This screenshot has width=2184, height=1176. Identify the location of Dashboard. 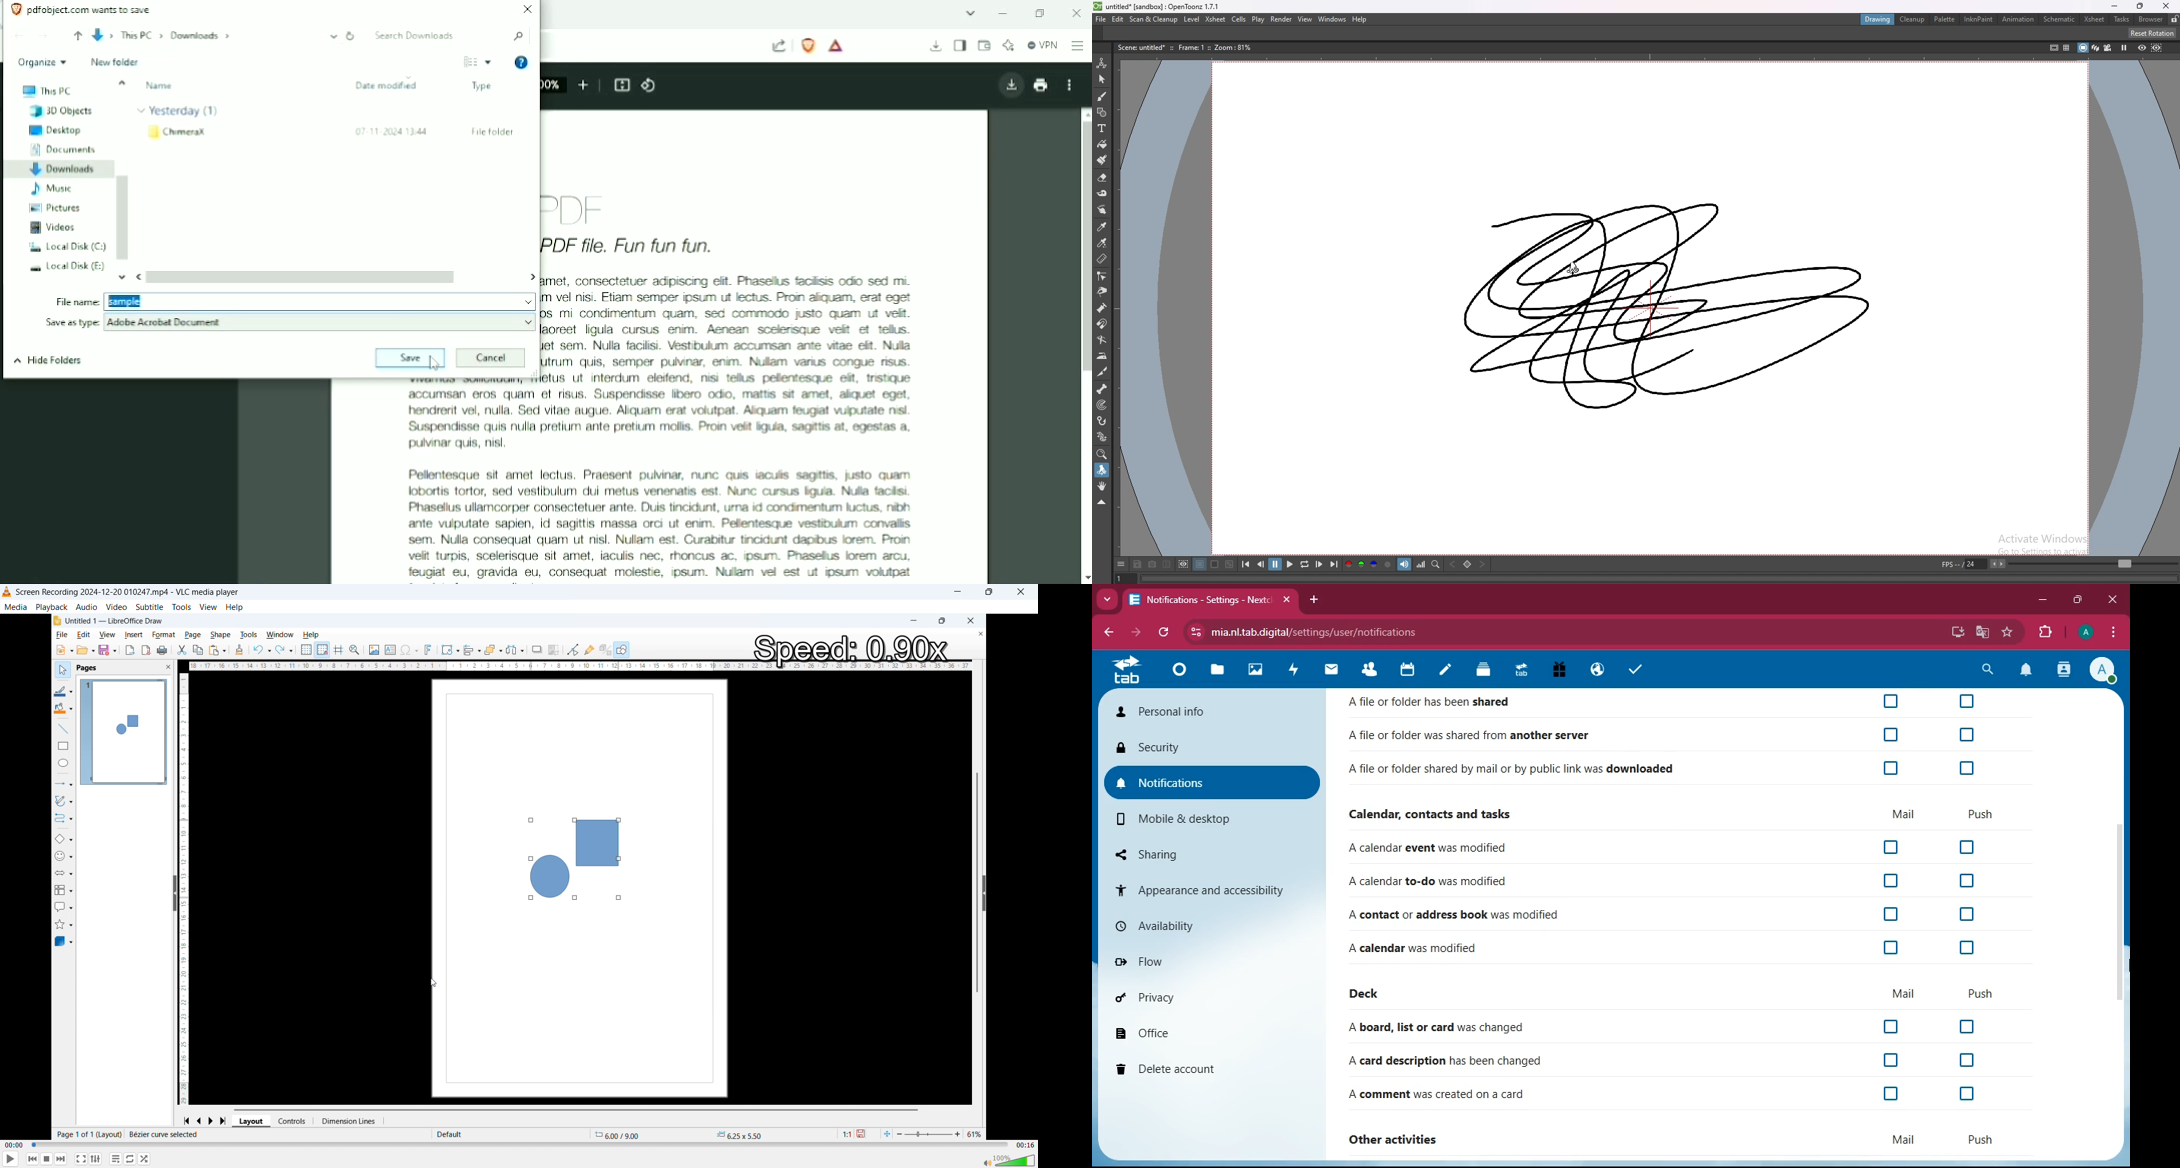
(1179, 672).